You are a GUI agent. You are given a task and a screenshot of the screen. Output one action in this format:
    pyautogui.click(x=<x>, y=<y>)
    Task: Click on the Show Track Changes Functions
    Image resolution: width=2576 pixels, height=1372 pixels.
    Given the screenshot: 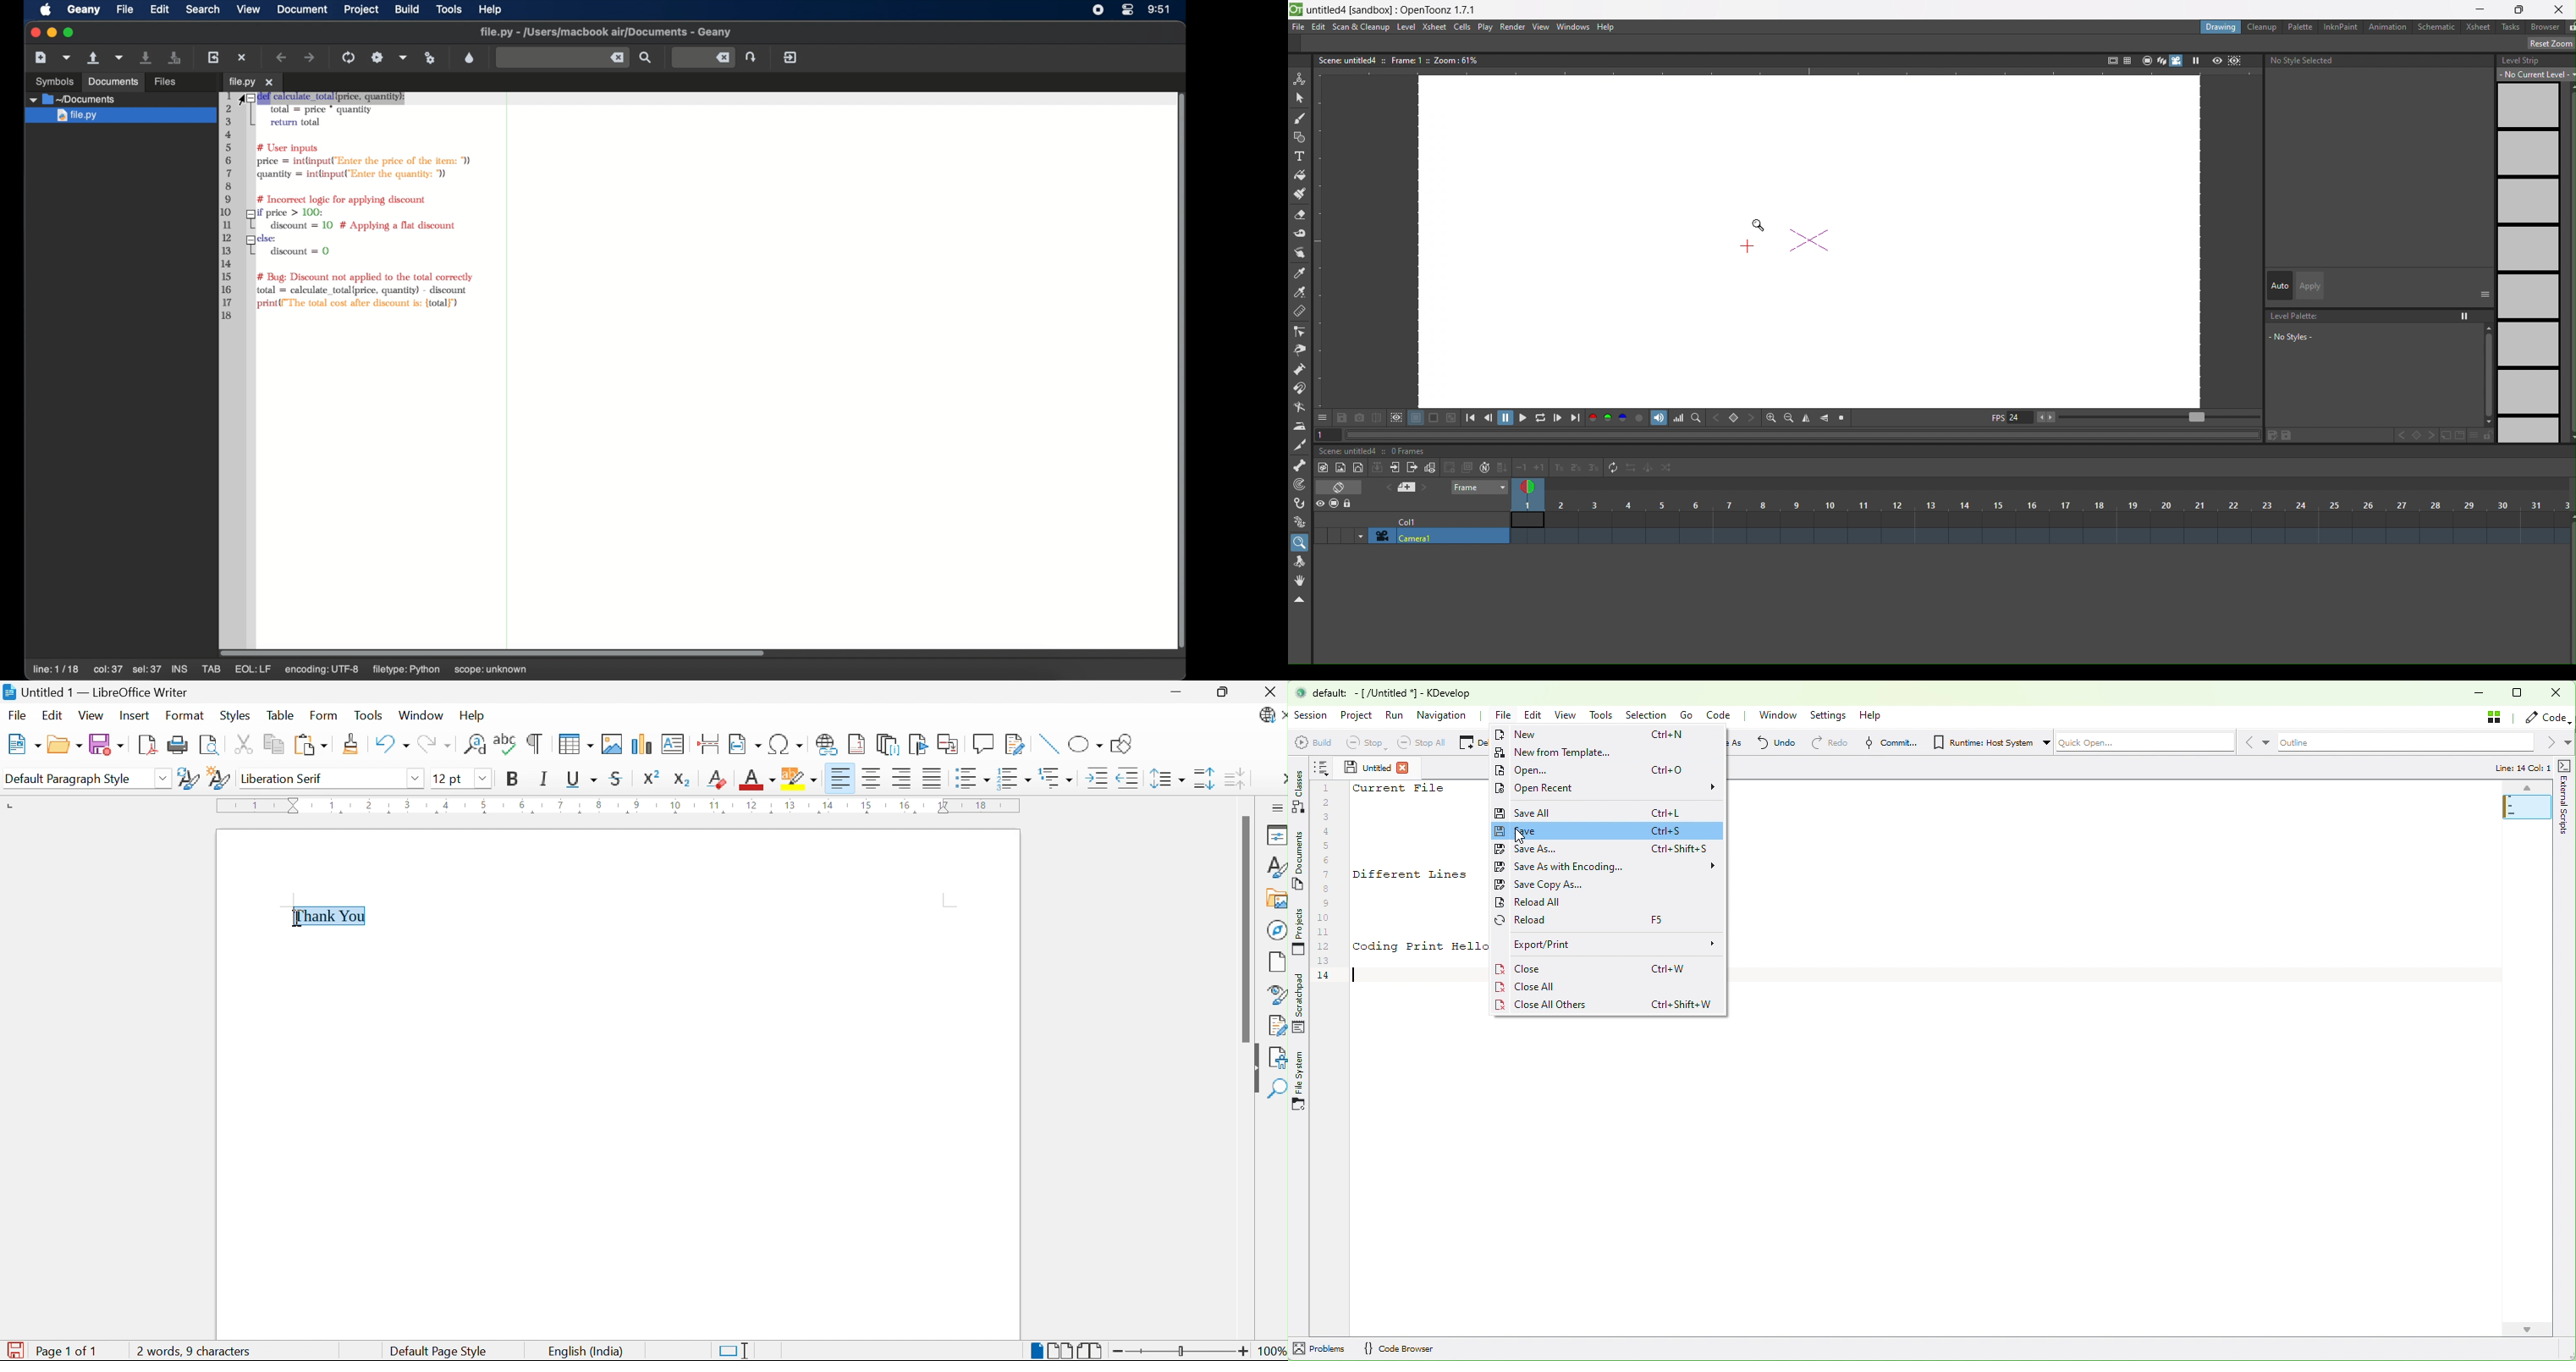 What is the action you would take?
    pyautogui.click(x=1016, y=743)
    